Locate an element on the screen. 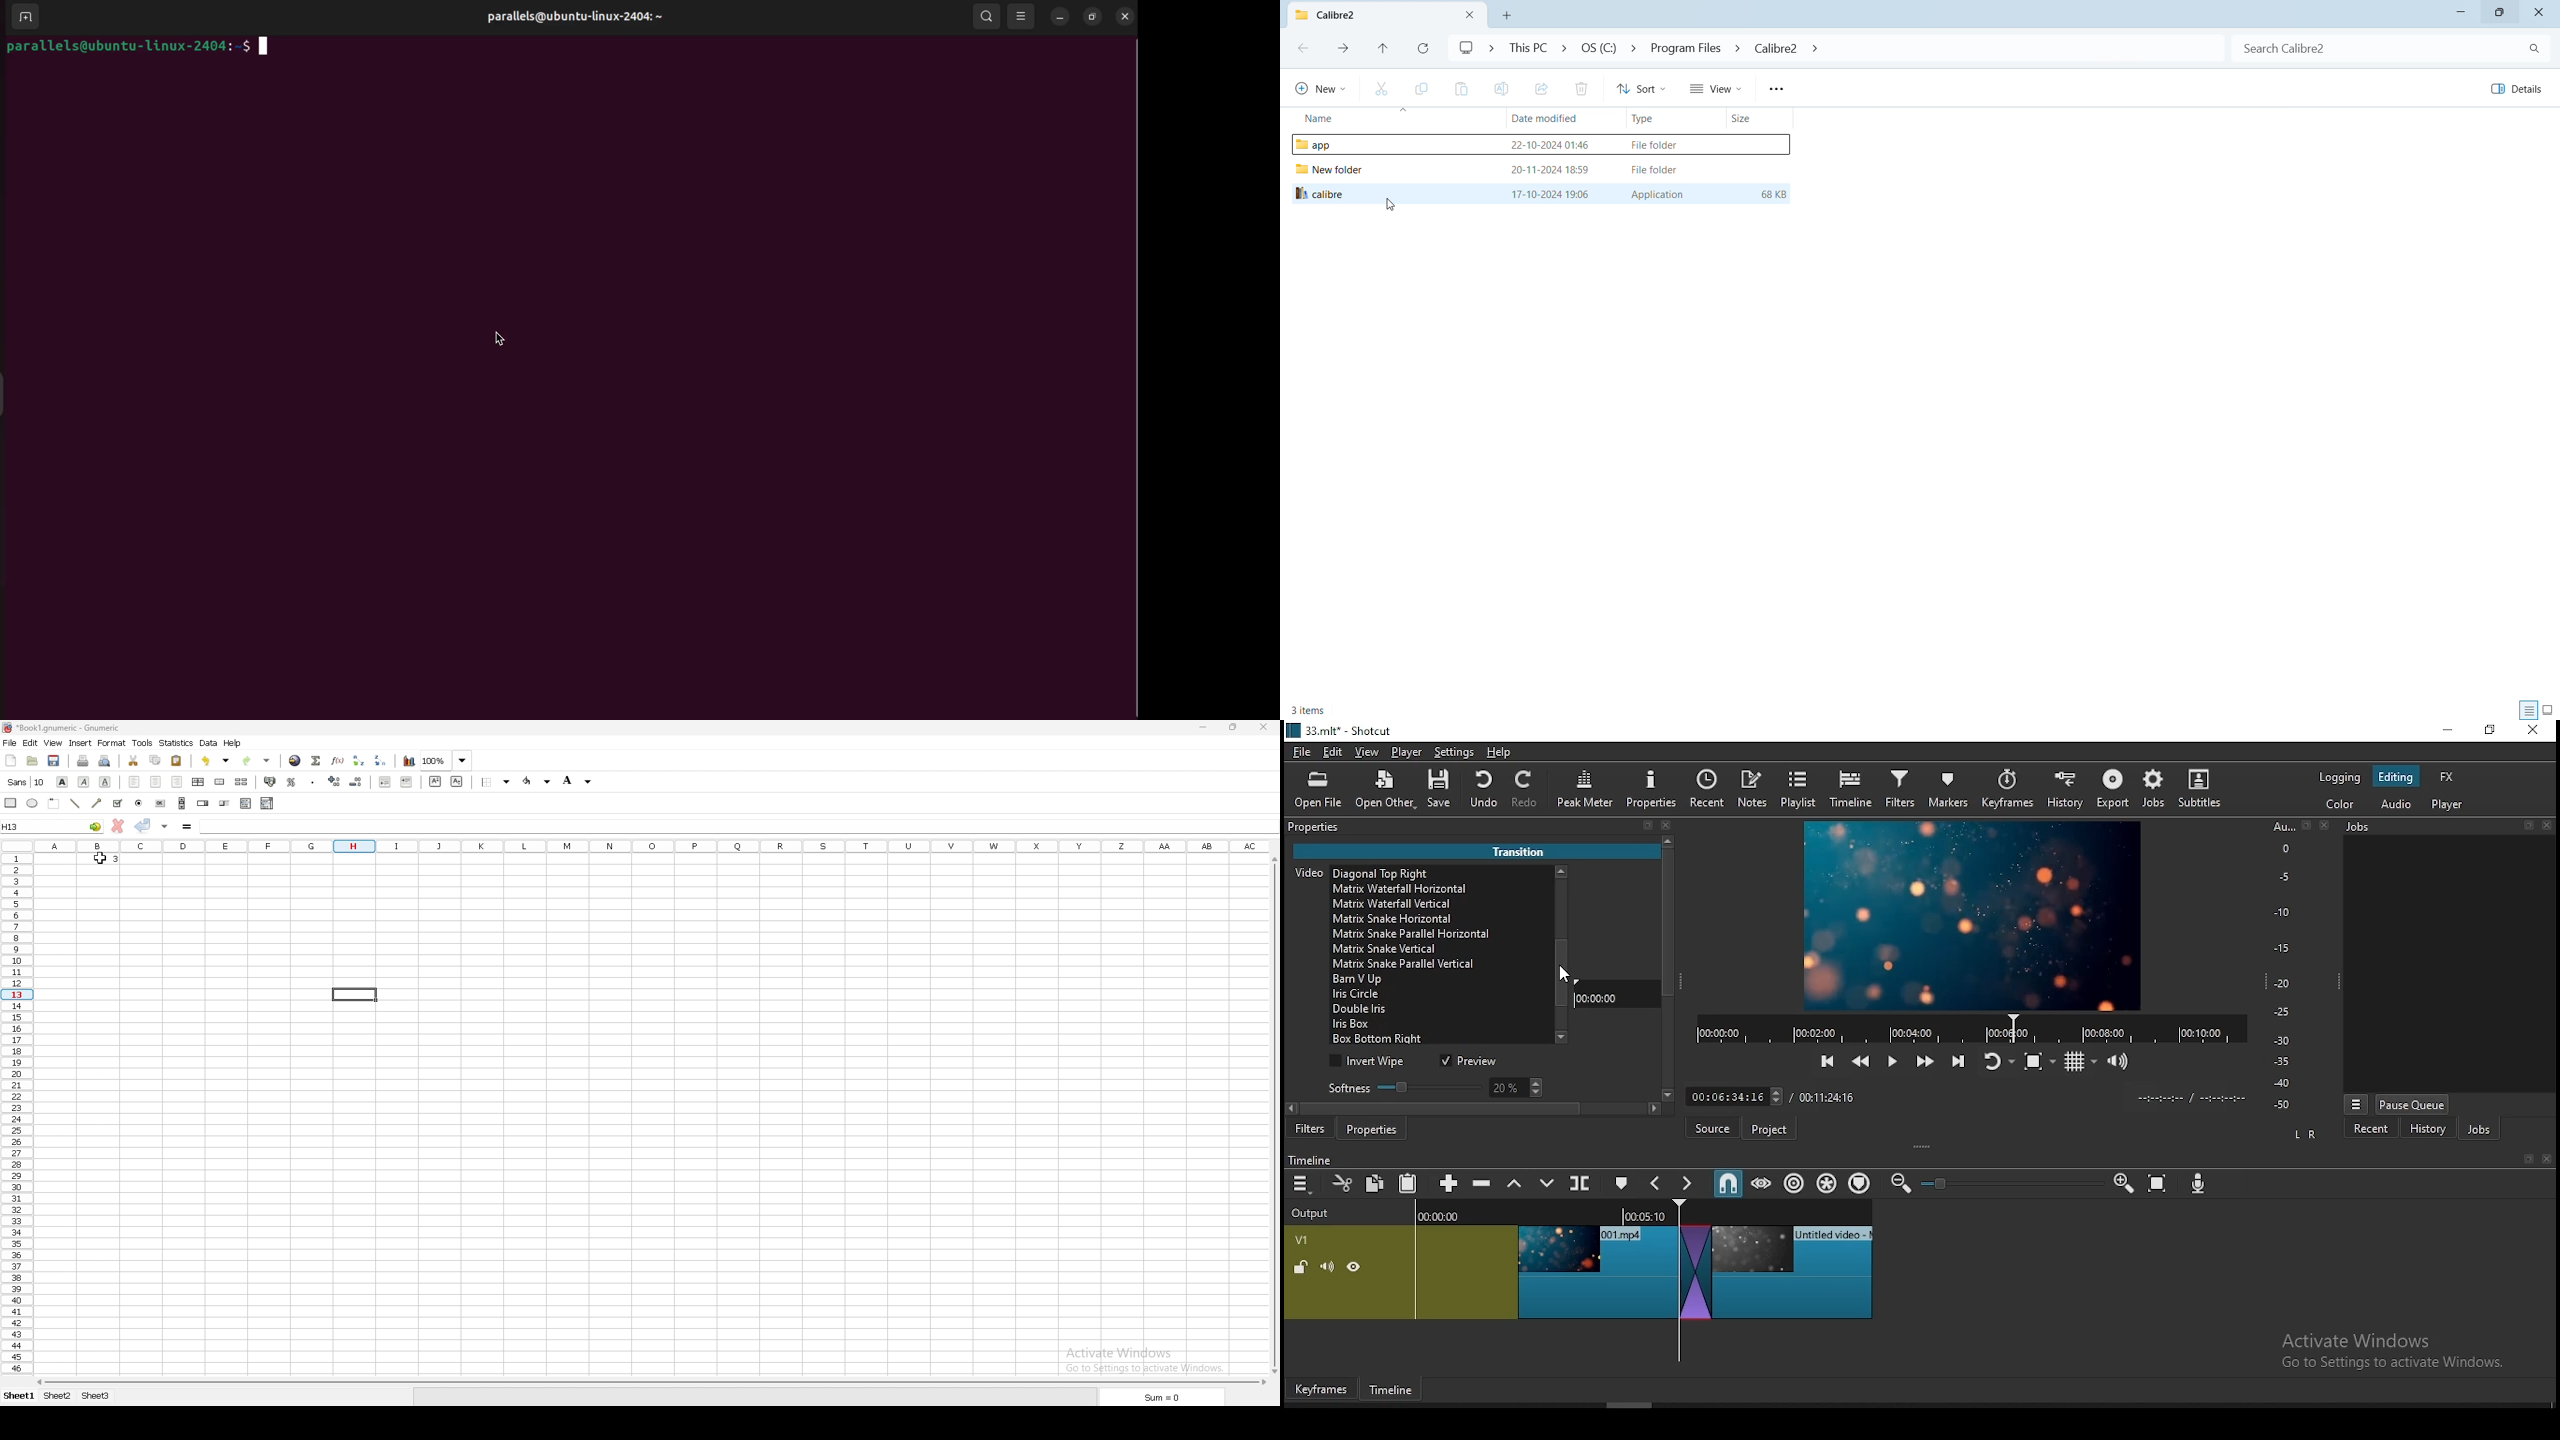 The width and height of the screenshot is (2576, 1456). Source is located at coordinates (1710, 1128).